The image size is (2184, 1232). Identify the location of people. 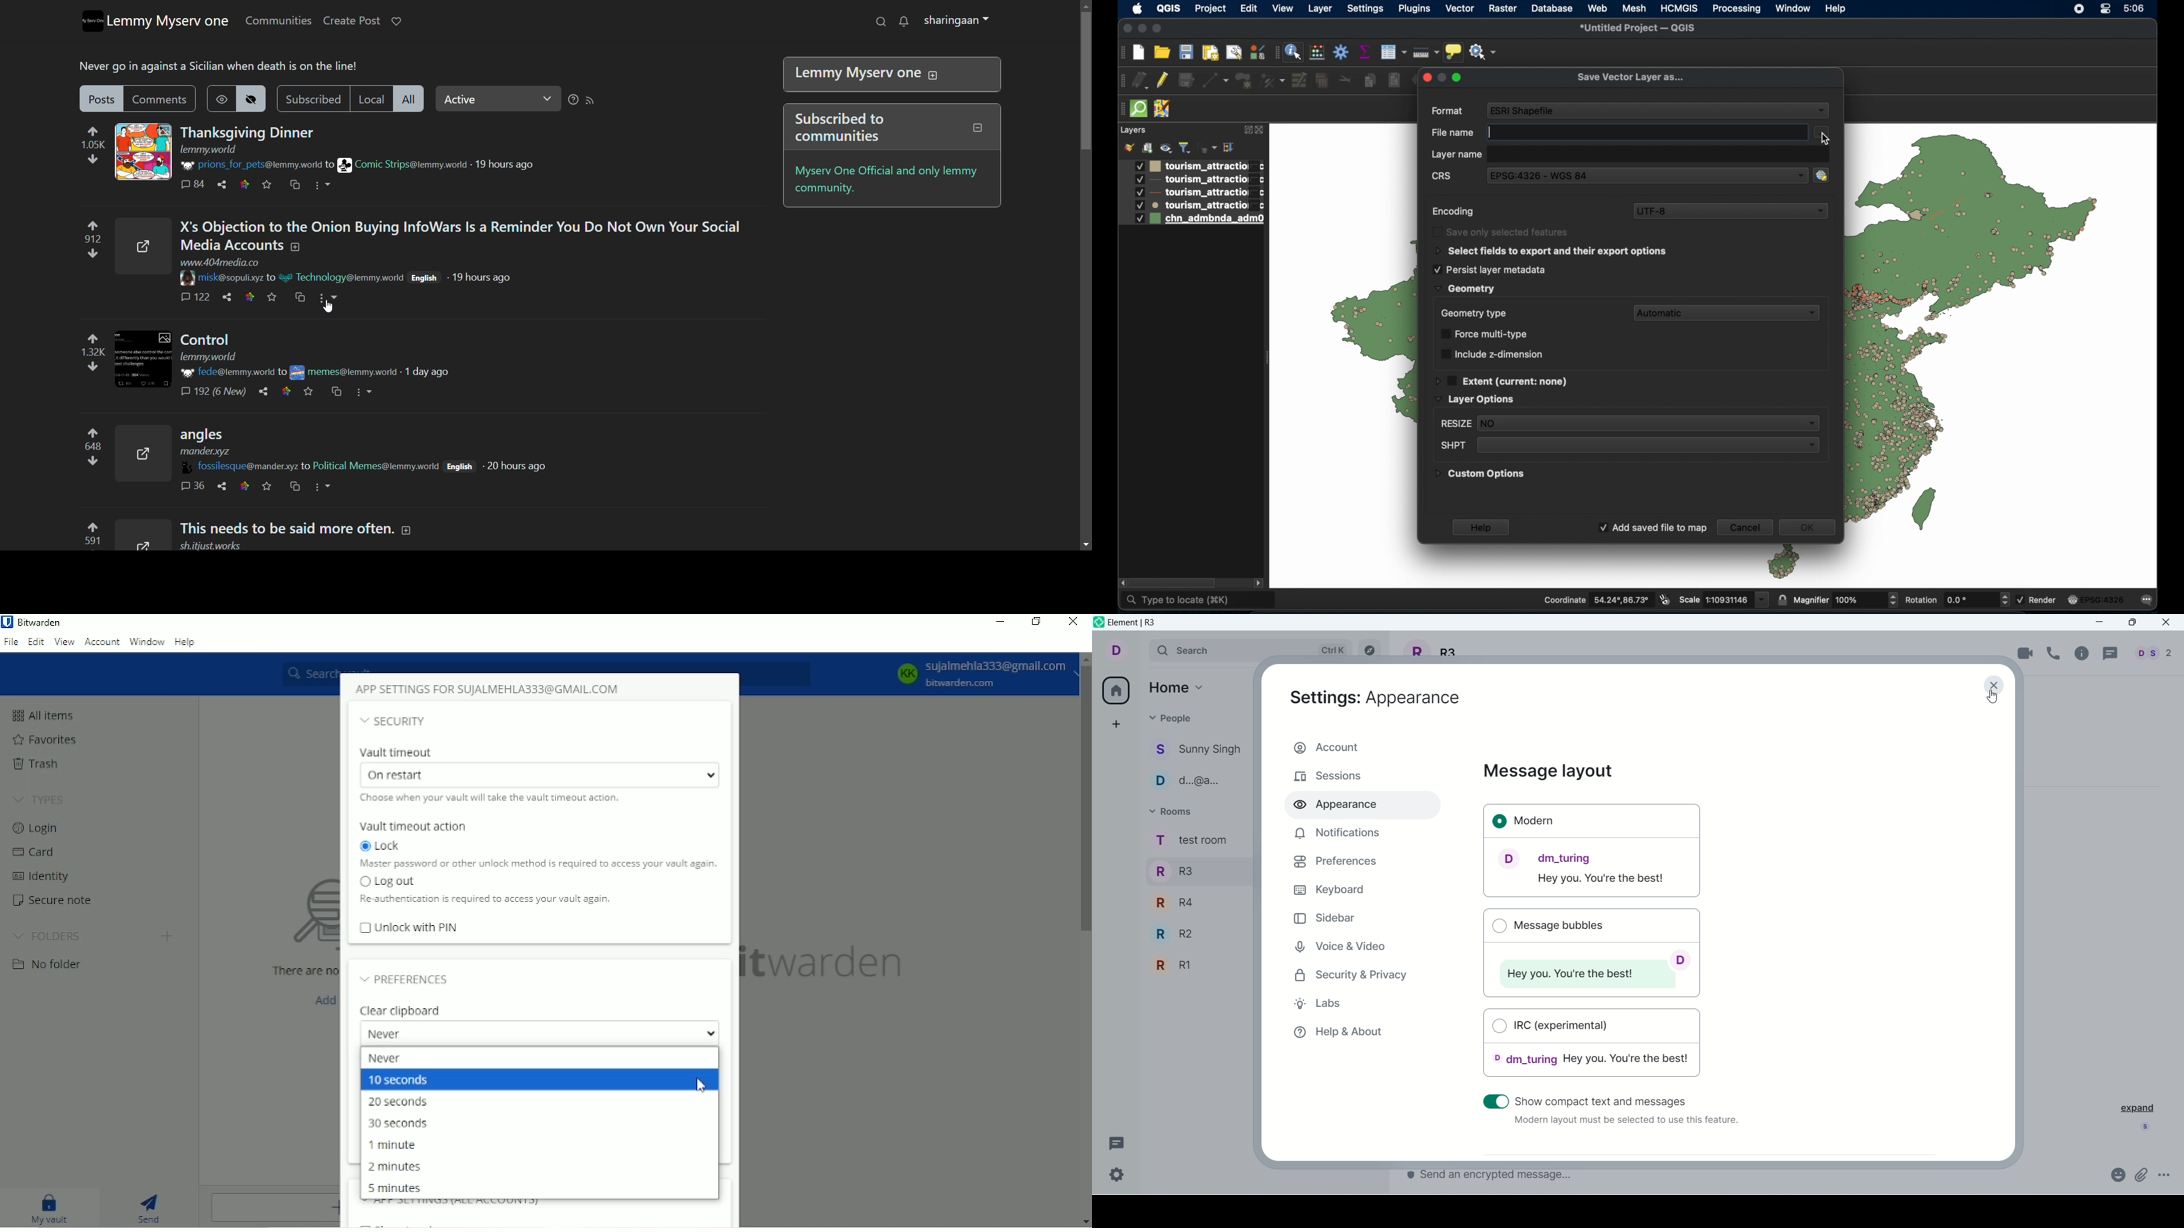
(1173, 718).